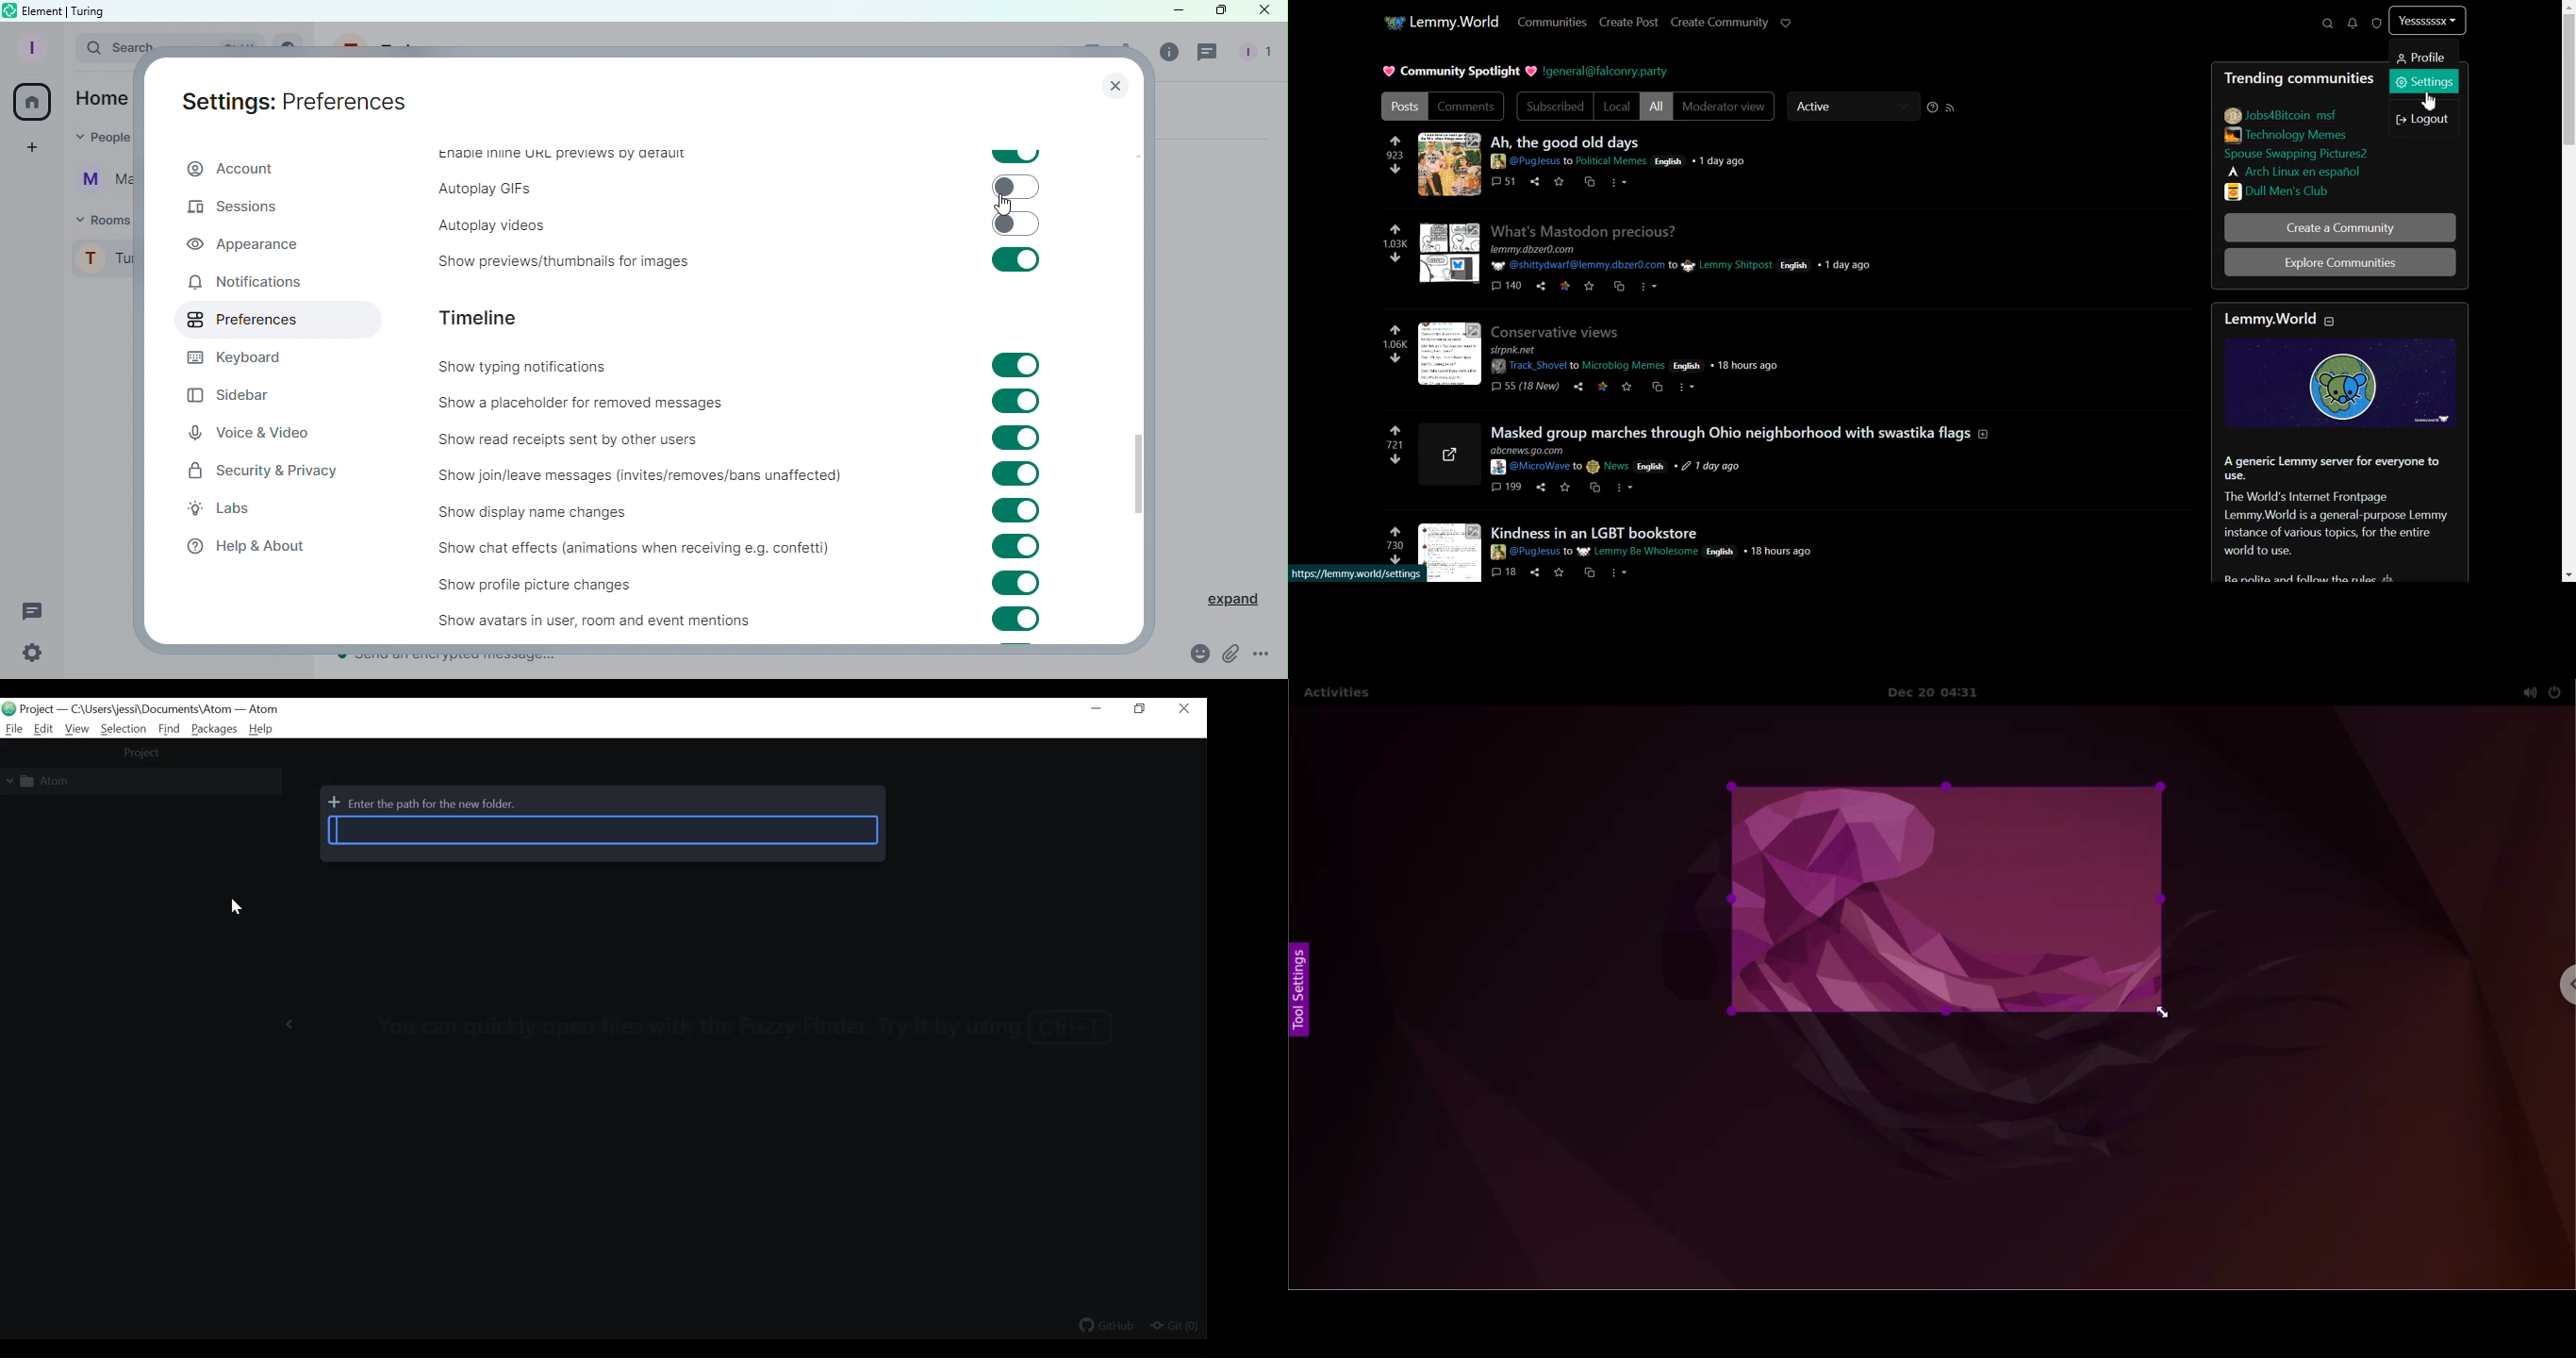 Image resolution: width=2576 pixels, height=1372 pixels. What do you see at coordinates (1263, 654) in the screenshot?
I see `More Options` at bounding box center [1263, 654].